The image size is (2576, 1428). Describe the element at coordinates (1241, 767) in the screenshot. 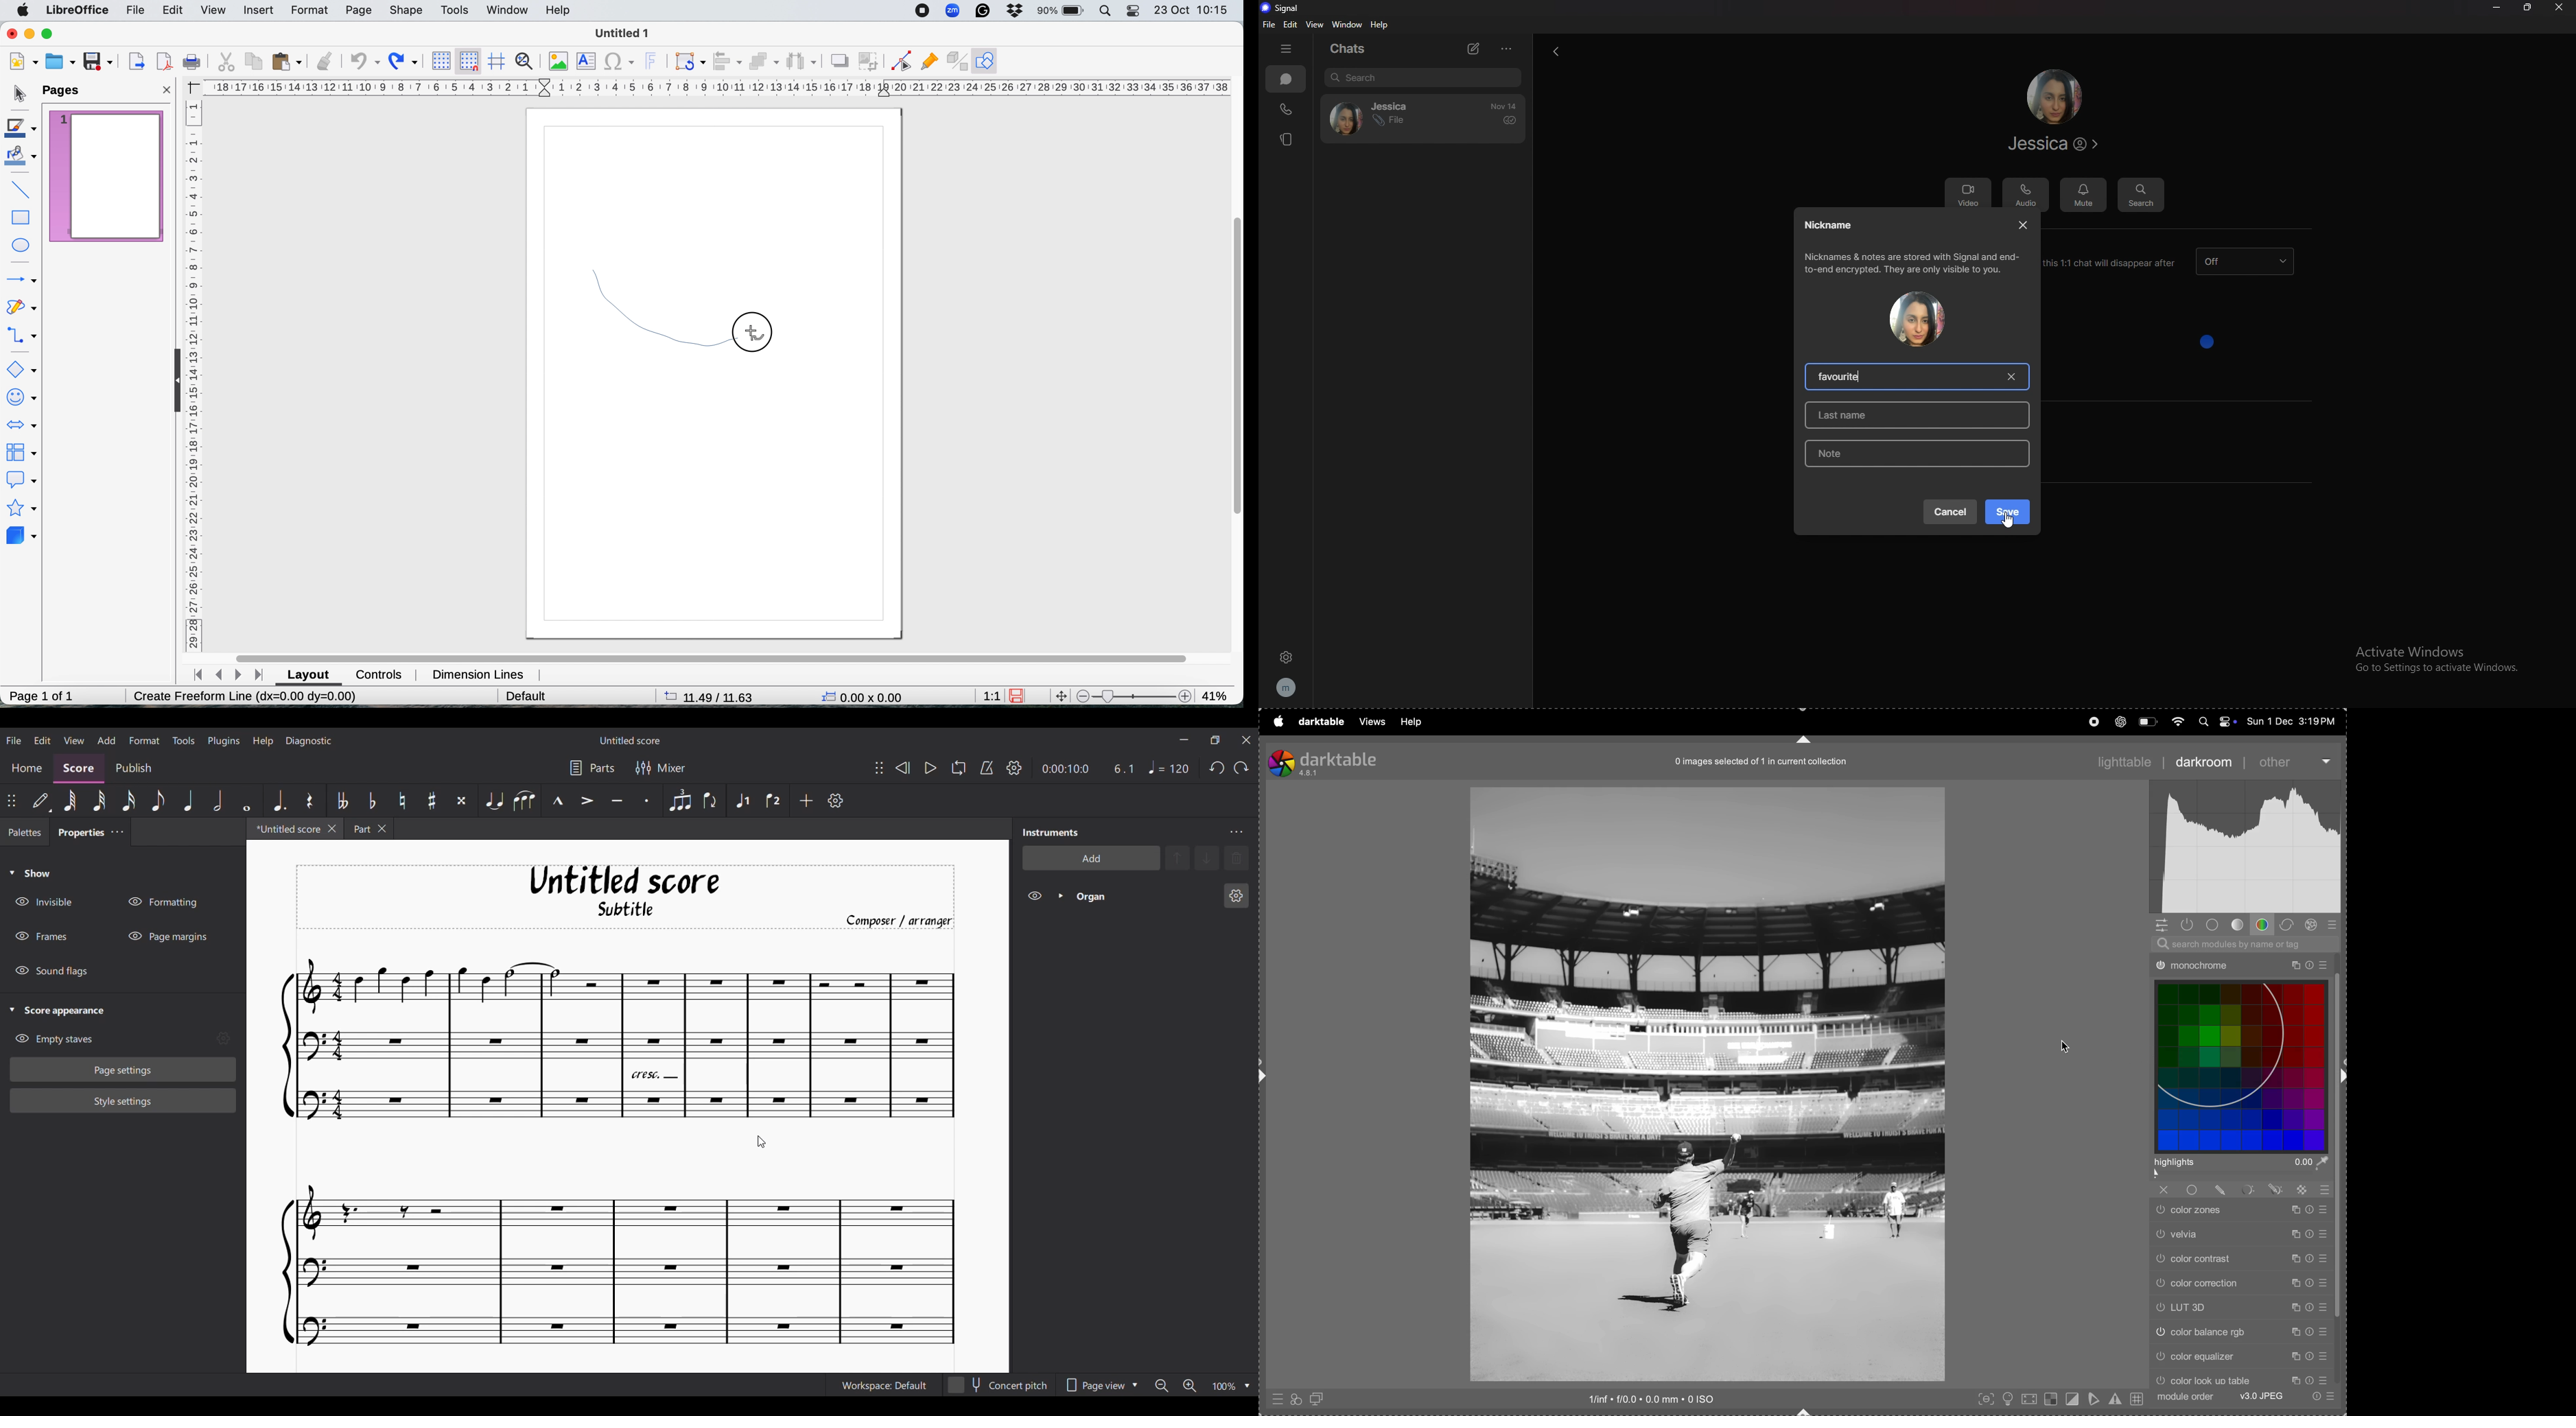

I see `Redo` at that location.